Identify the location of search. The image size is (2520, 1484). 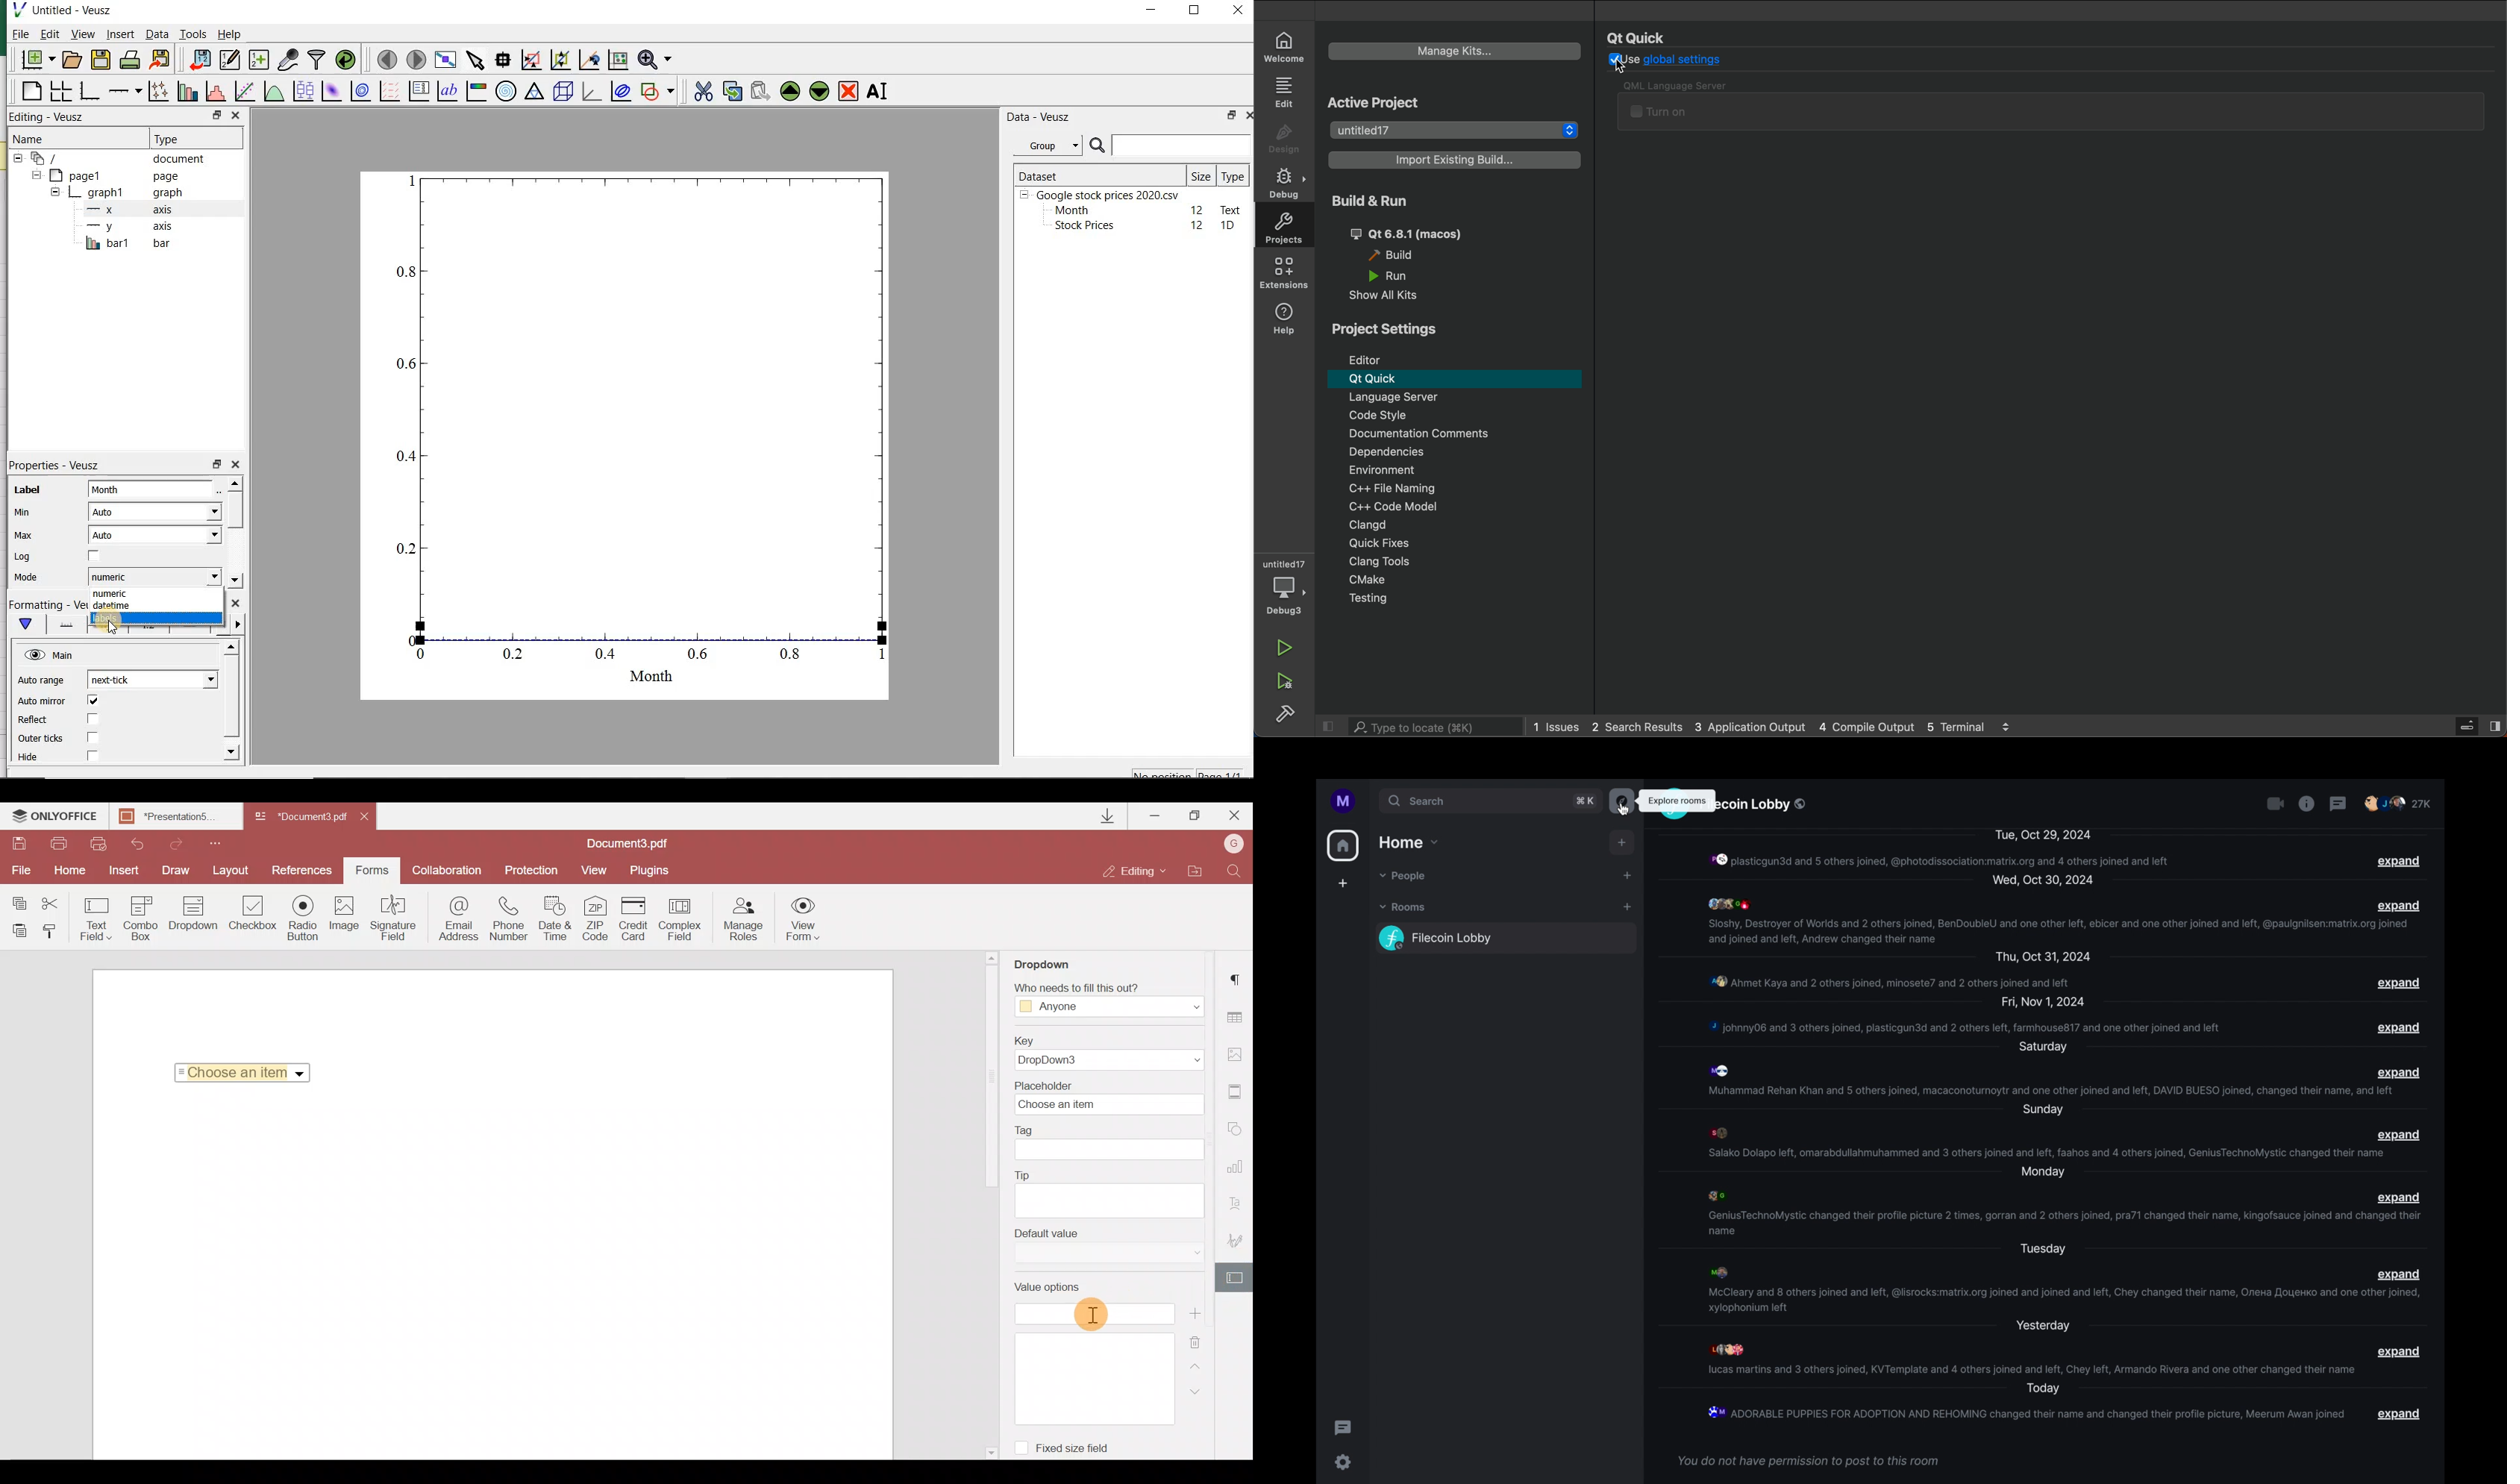
(1472, 802).